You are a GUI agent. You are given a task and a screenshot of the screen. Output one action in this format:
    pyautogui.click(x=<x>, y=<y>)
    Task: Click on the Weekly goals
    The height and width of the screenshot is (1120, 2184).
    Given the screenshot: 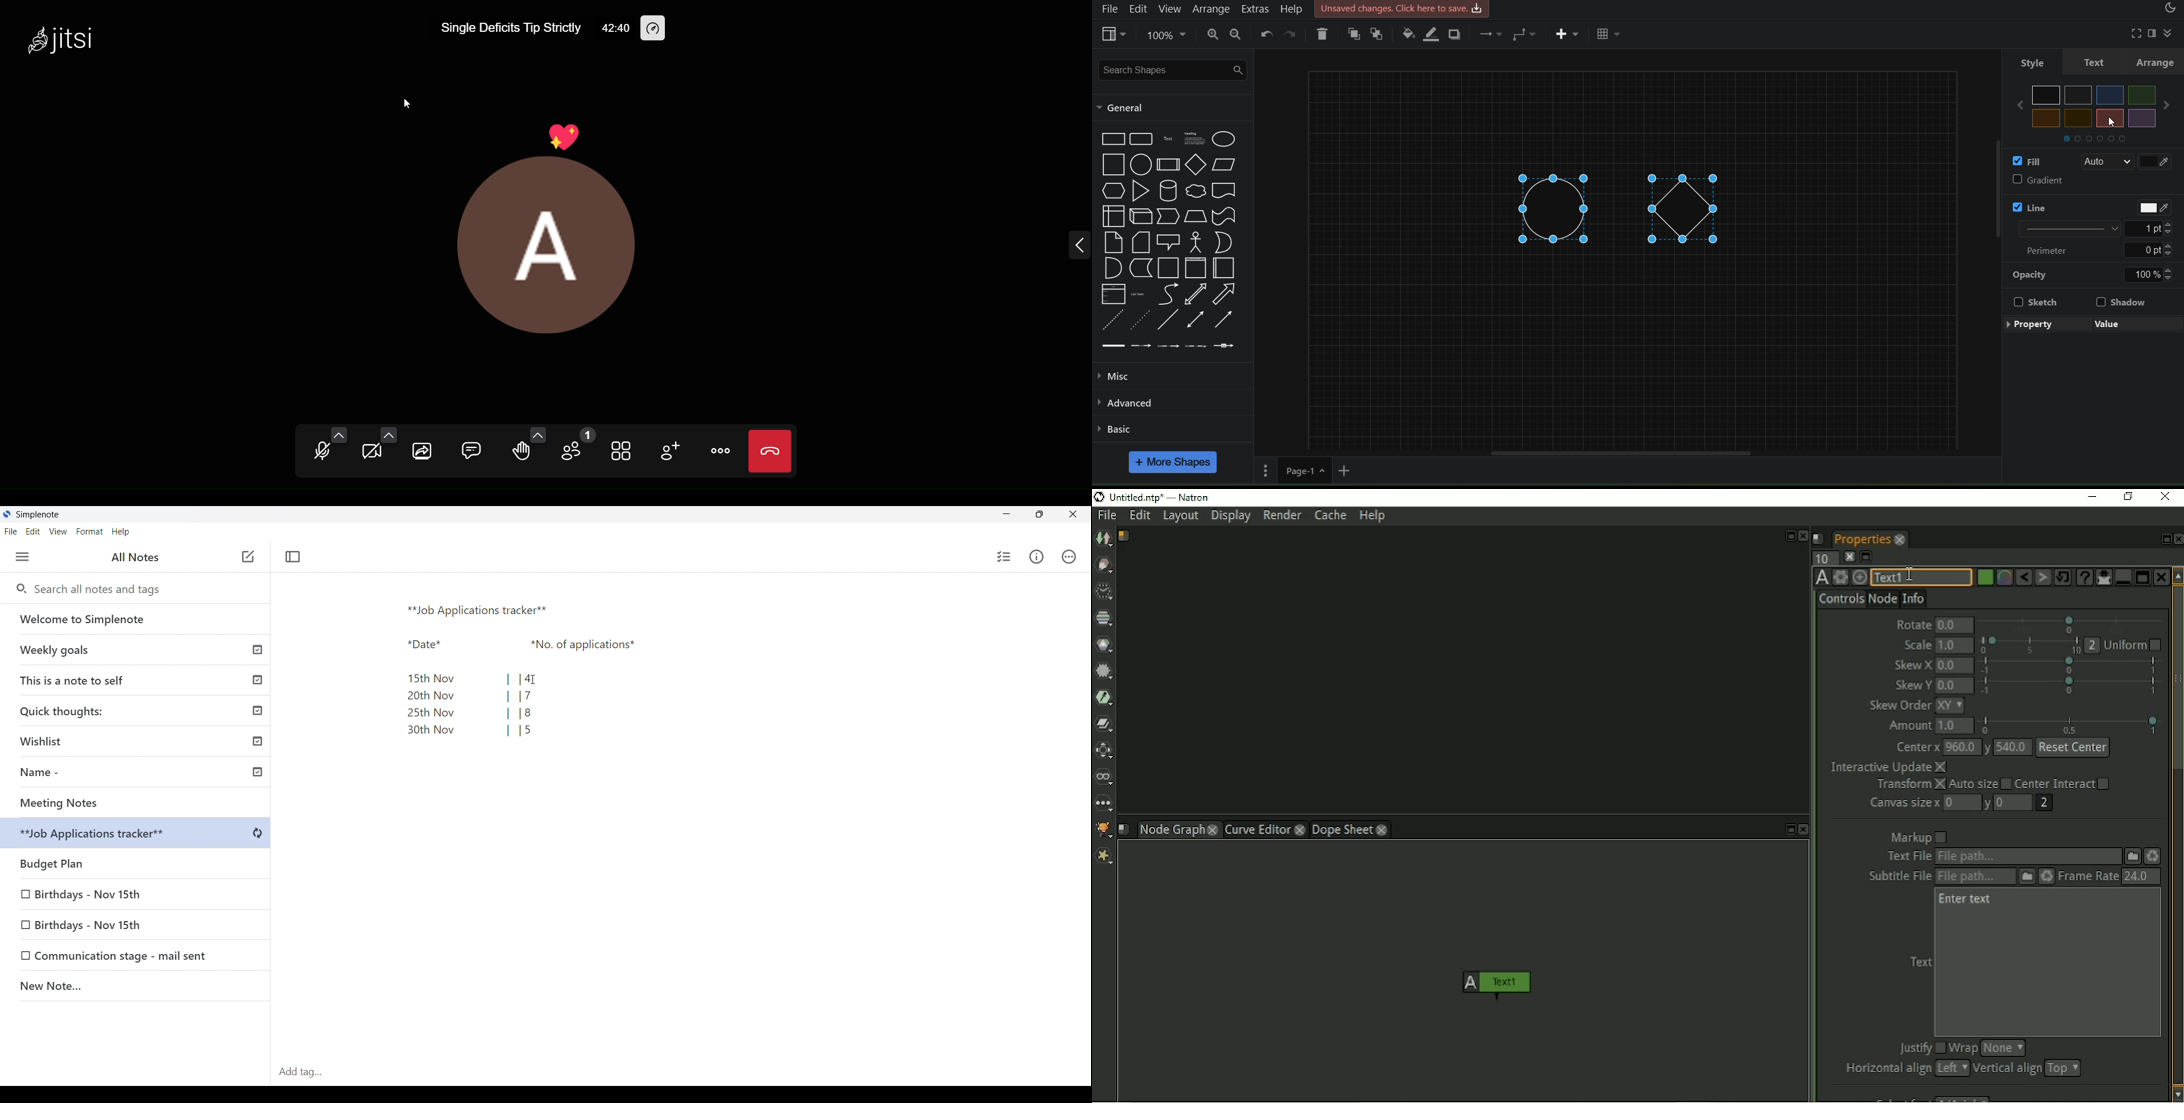 What is the action you would take?
    pyautogui.click(x=135, y=649)
    